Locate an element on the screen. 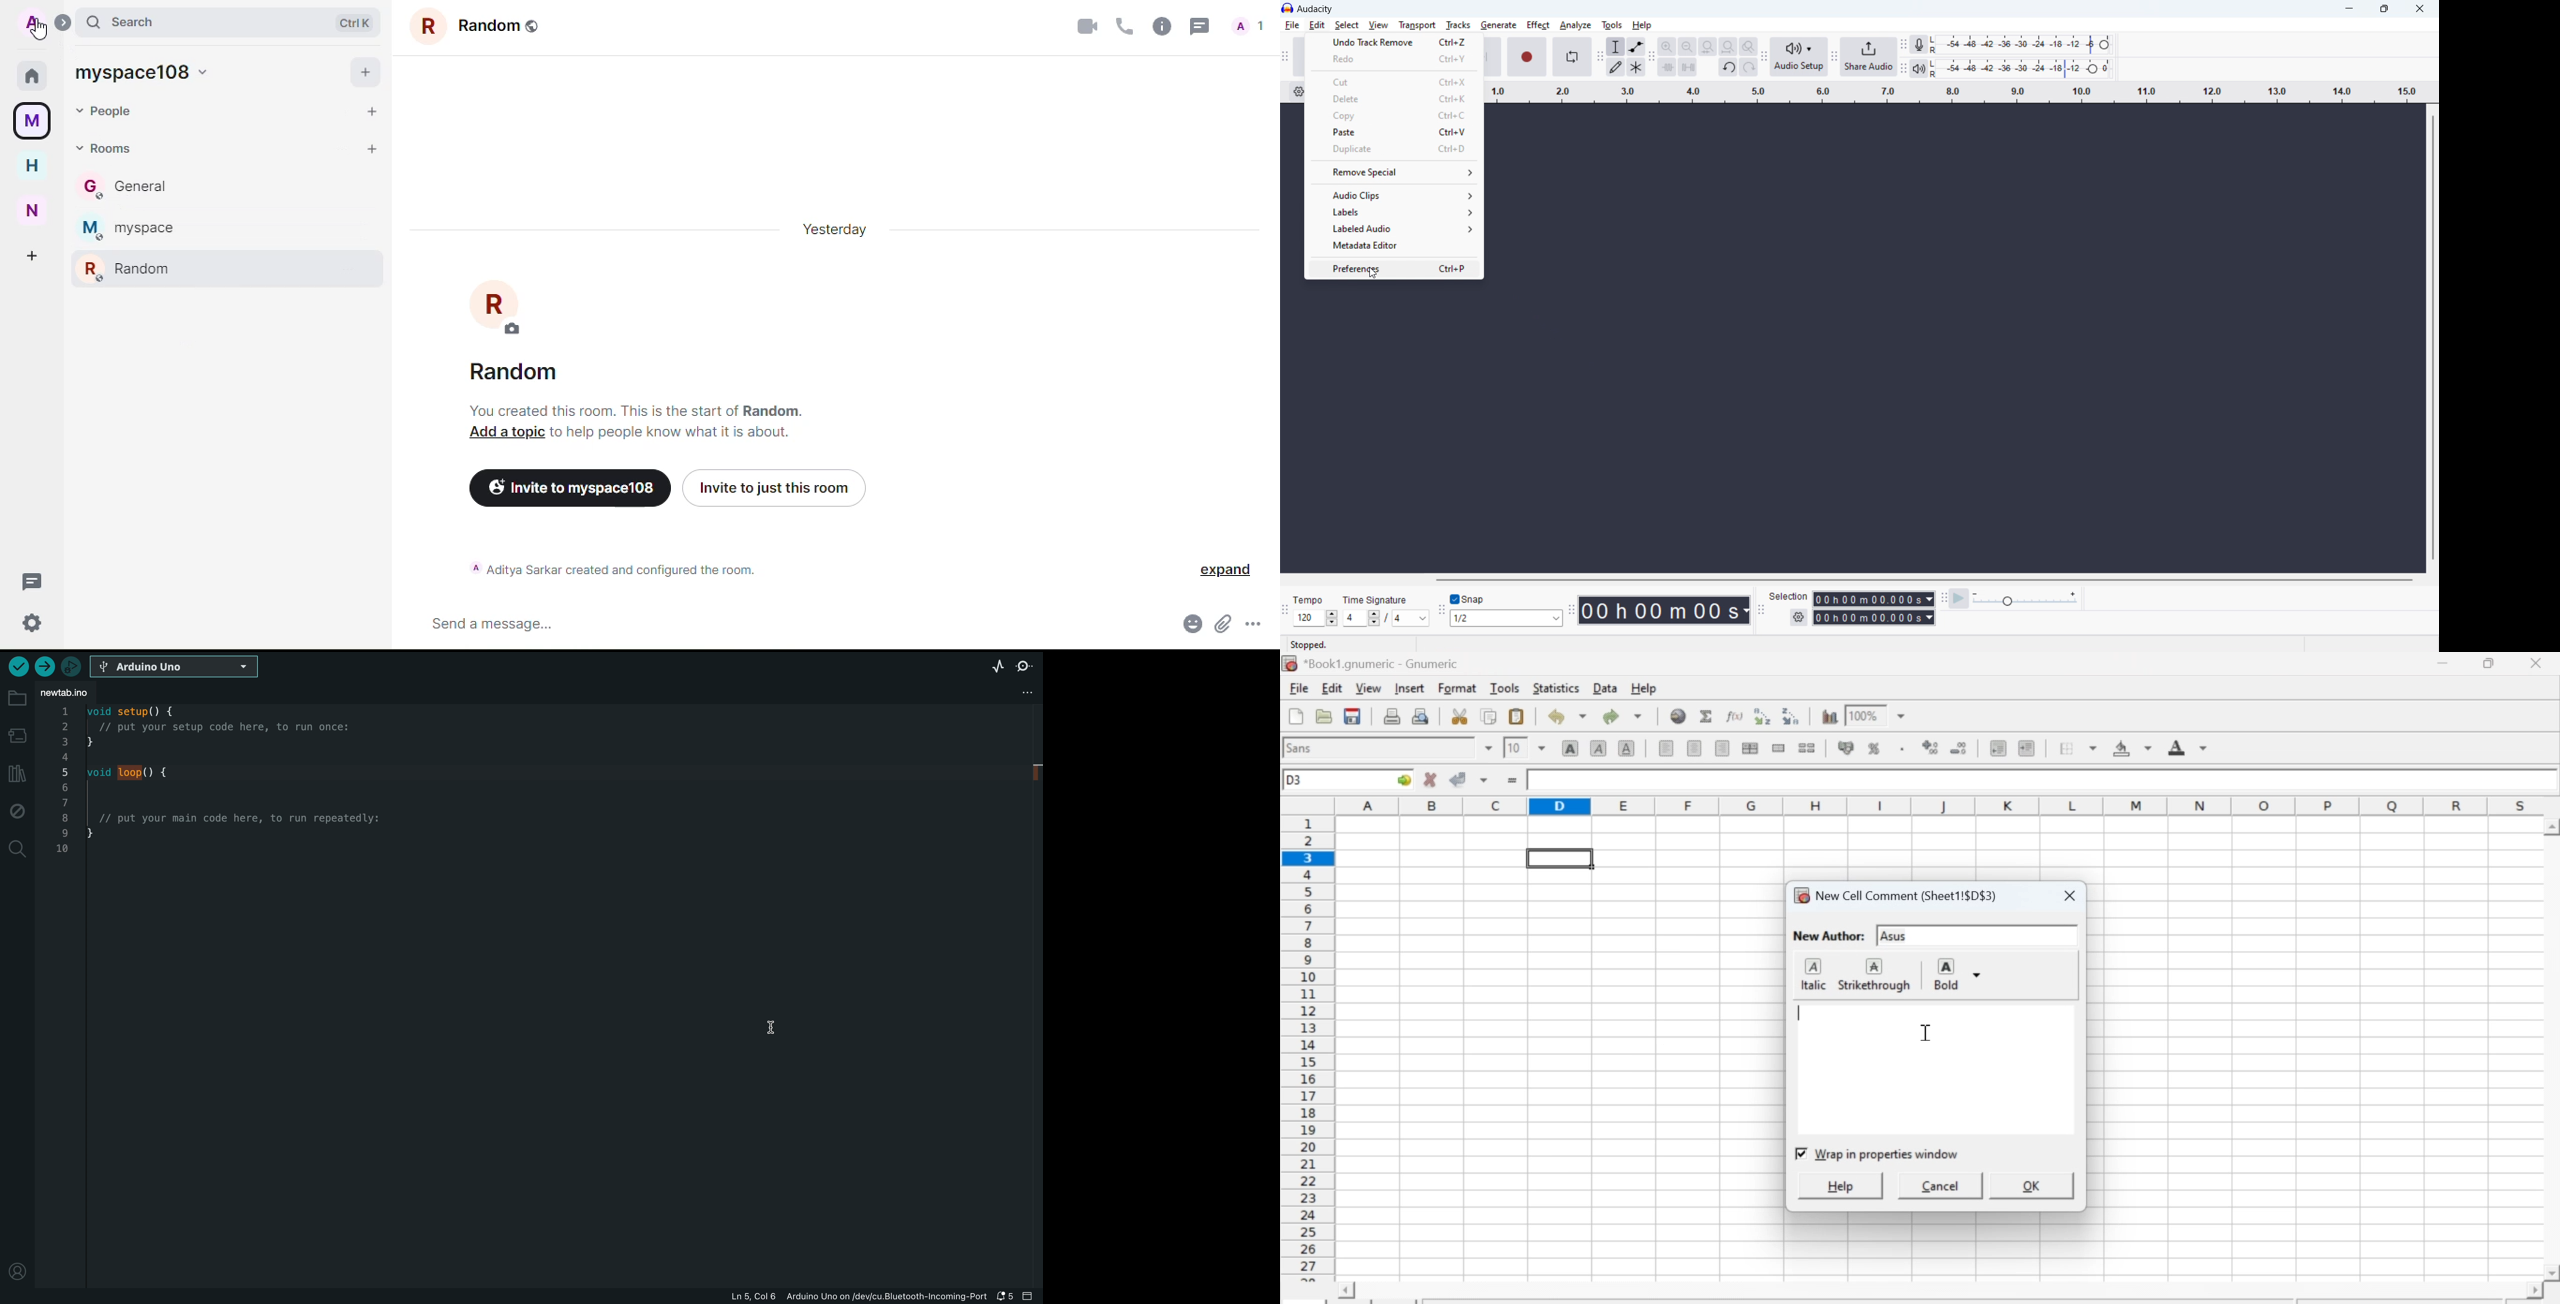 Image resolution: width=2576 pixels, height=1316 pixels. View is located at coordinates (1368, 687).